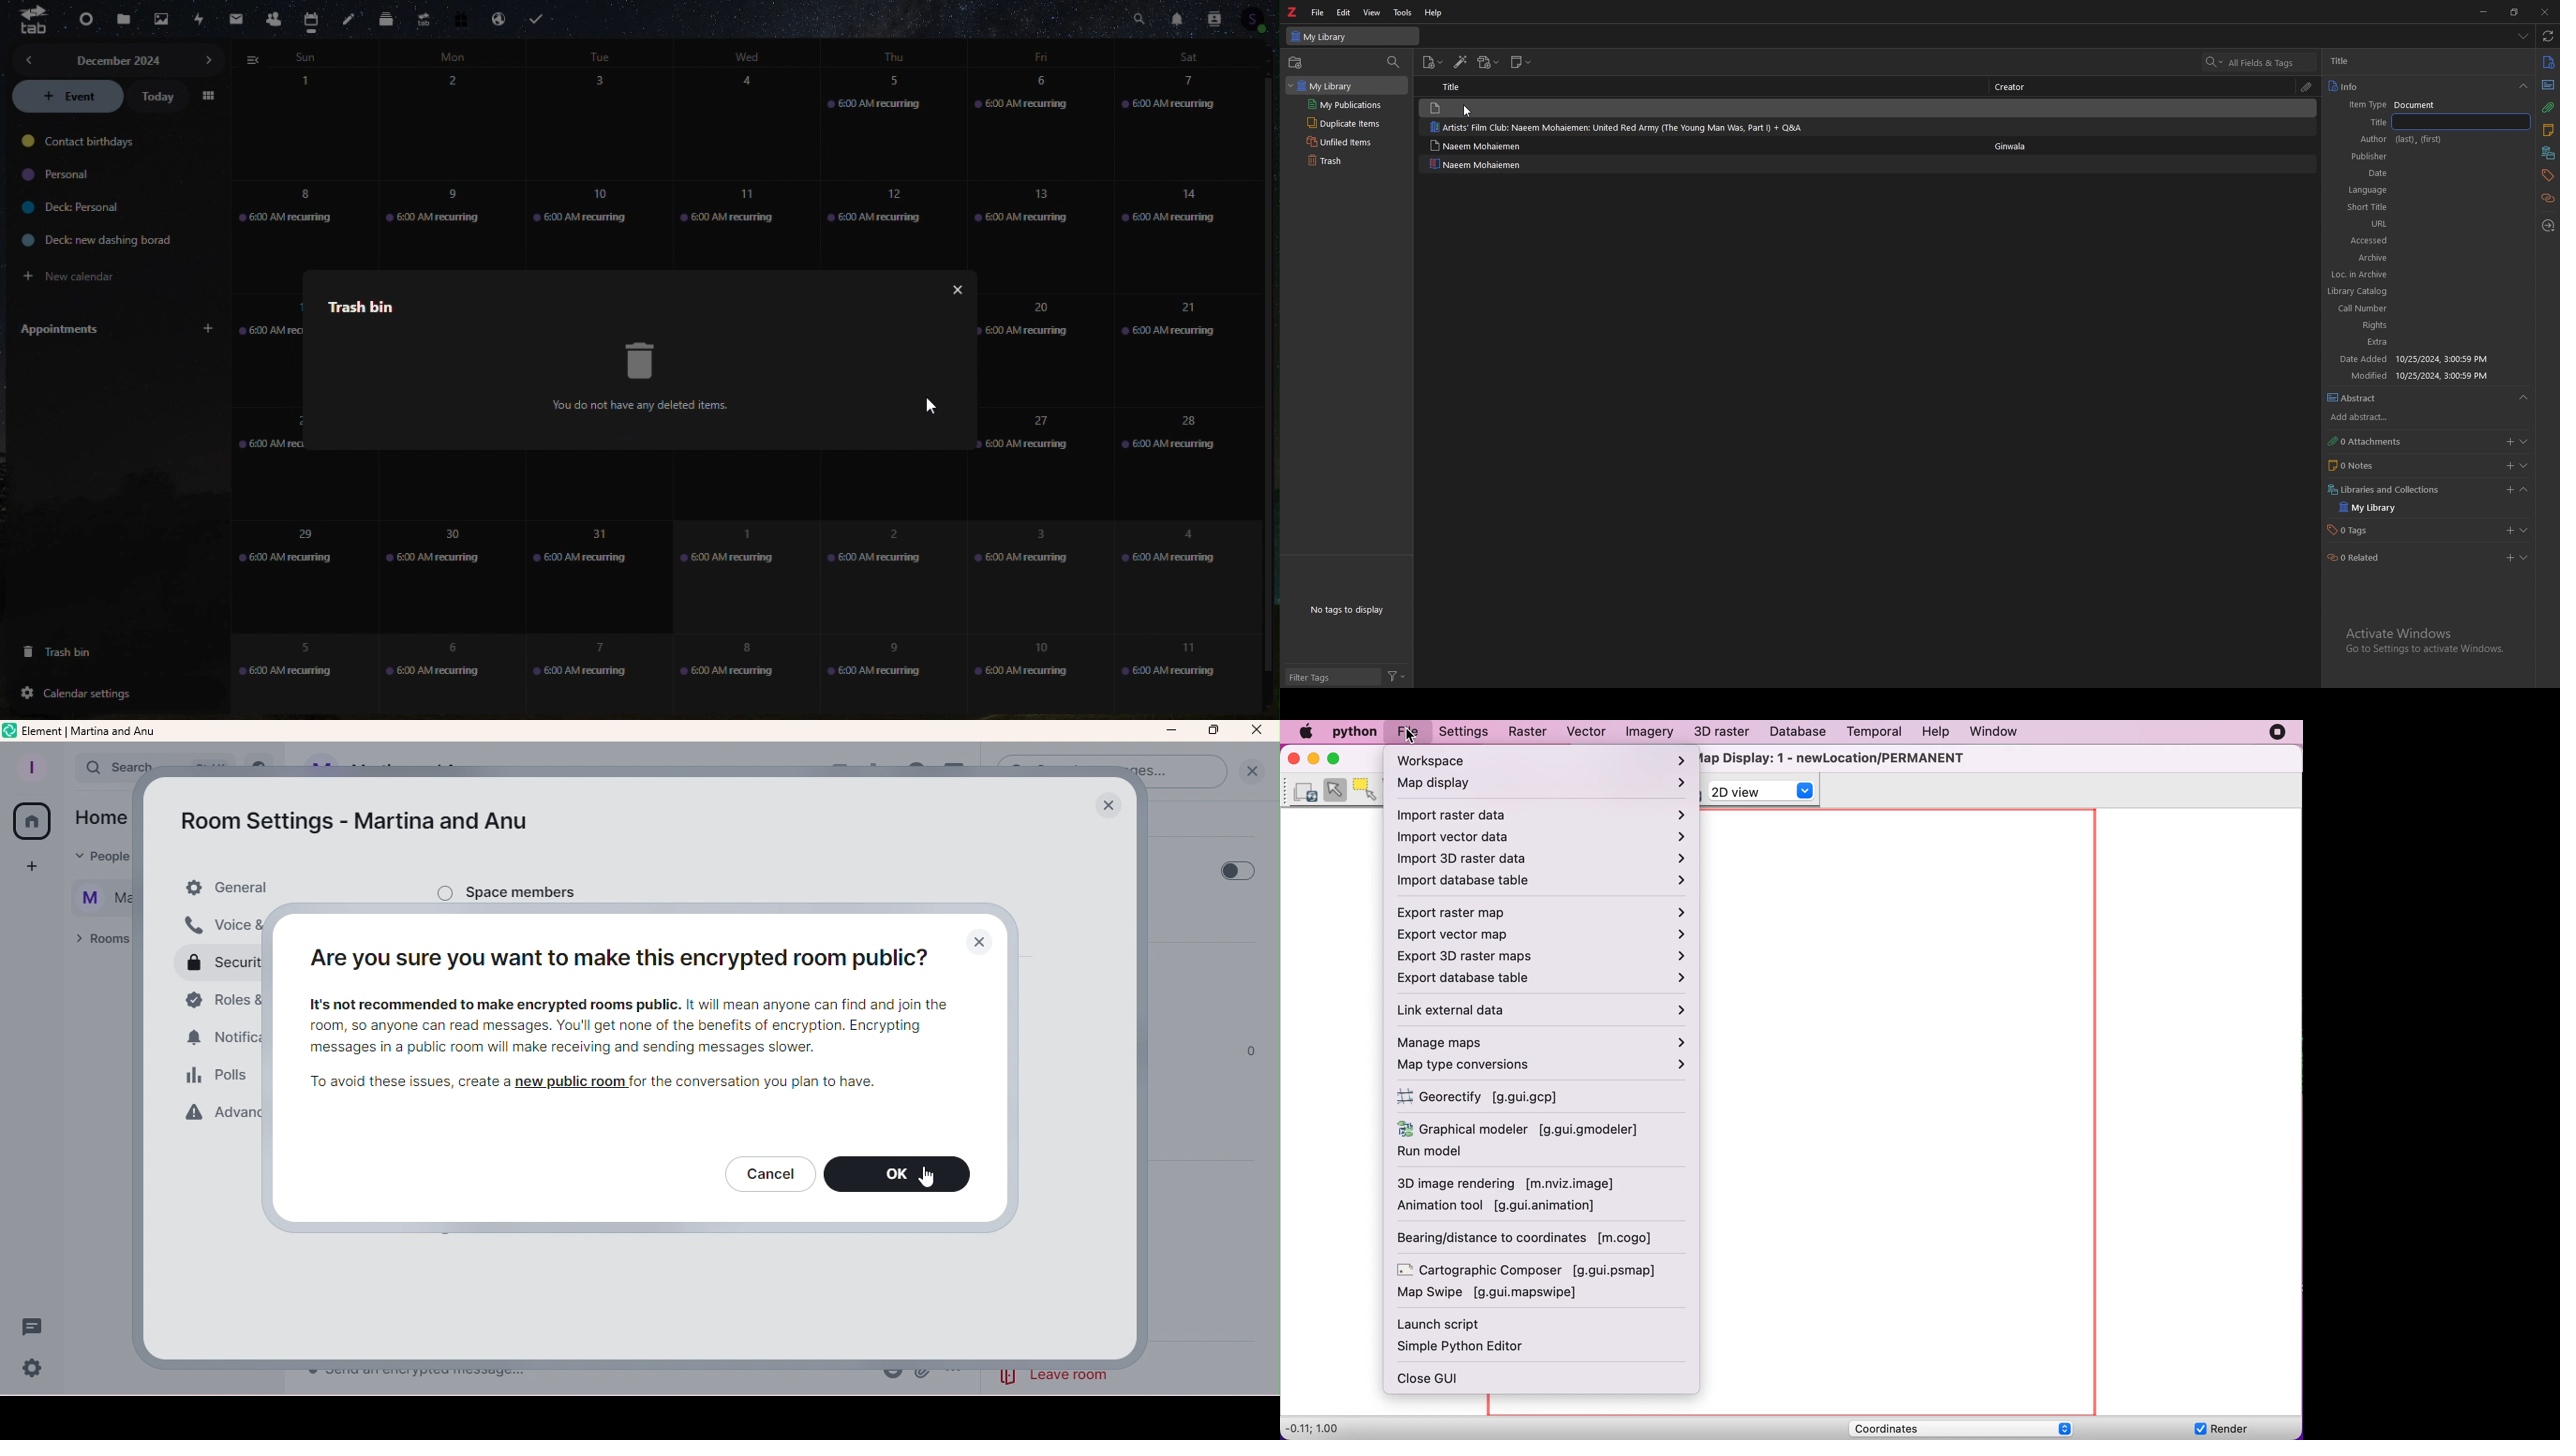 Image resolution: width=2576 pixels, height=1456 pixels. What do you see at coordinates (586, 672) in the screenshot?
I see `7` at bounding box center [586, 672].